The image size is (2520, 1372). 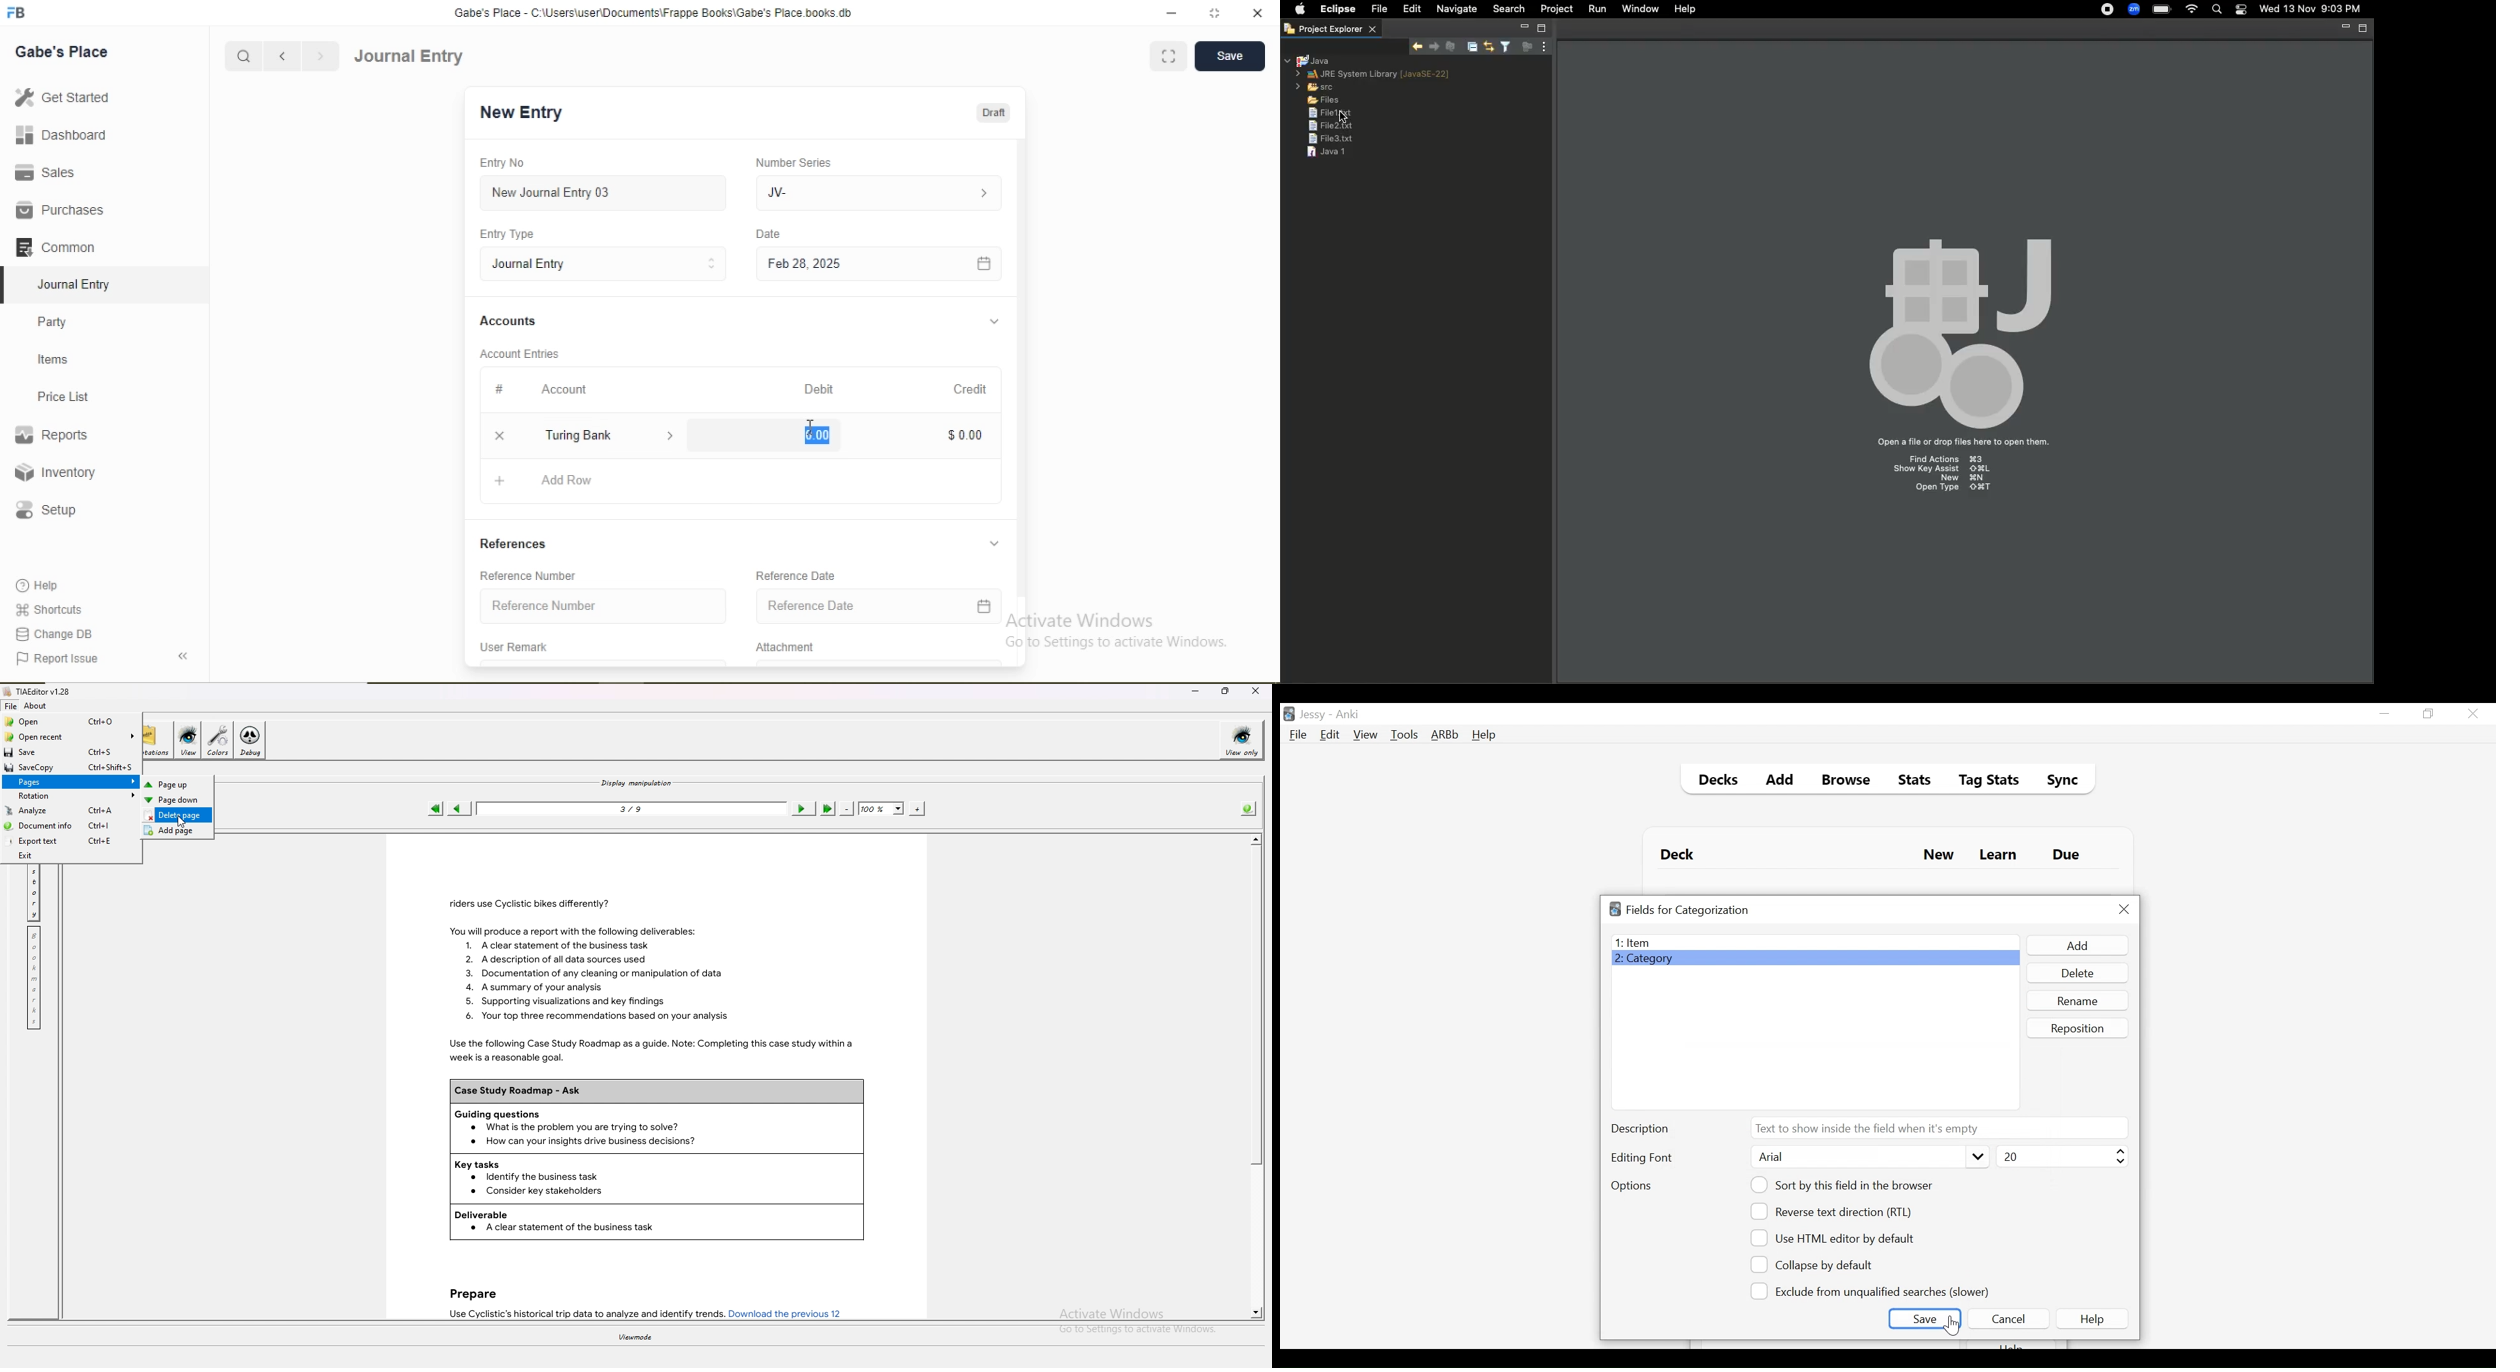 I want to click on Party, so click(x=53, y=324).